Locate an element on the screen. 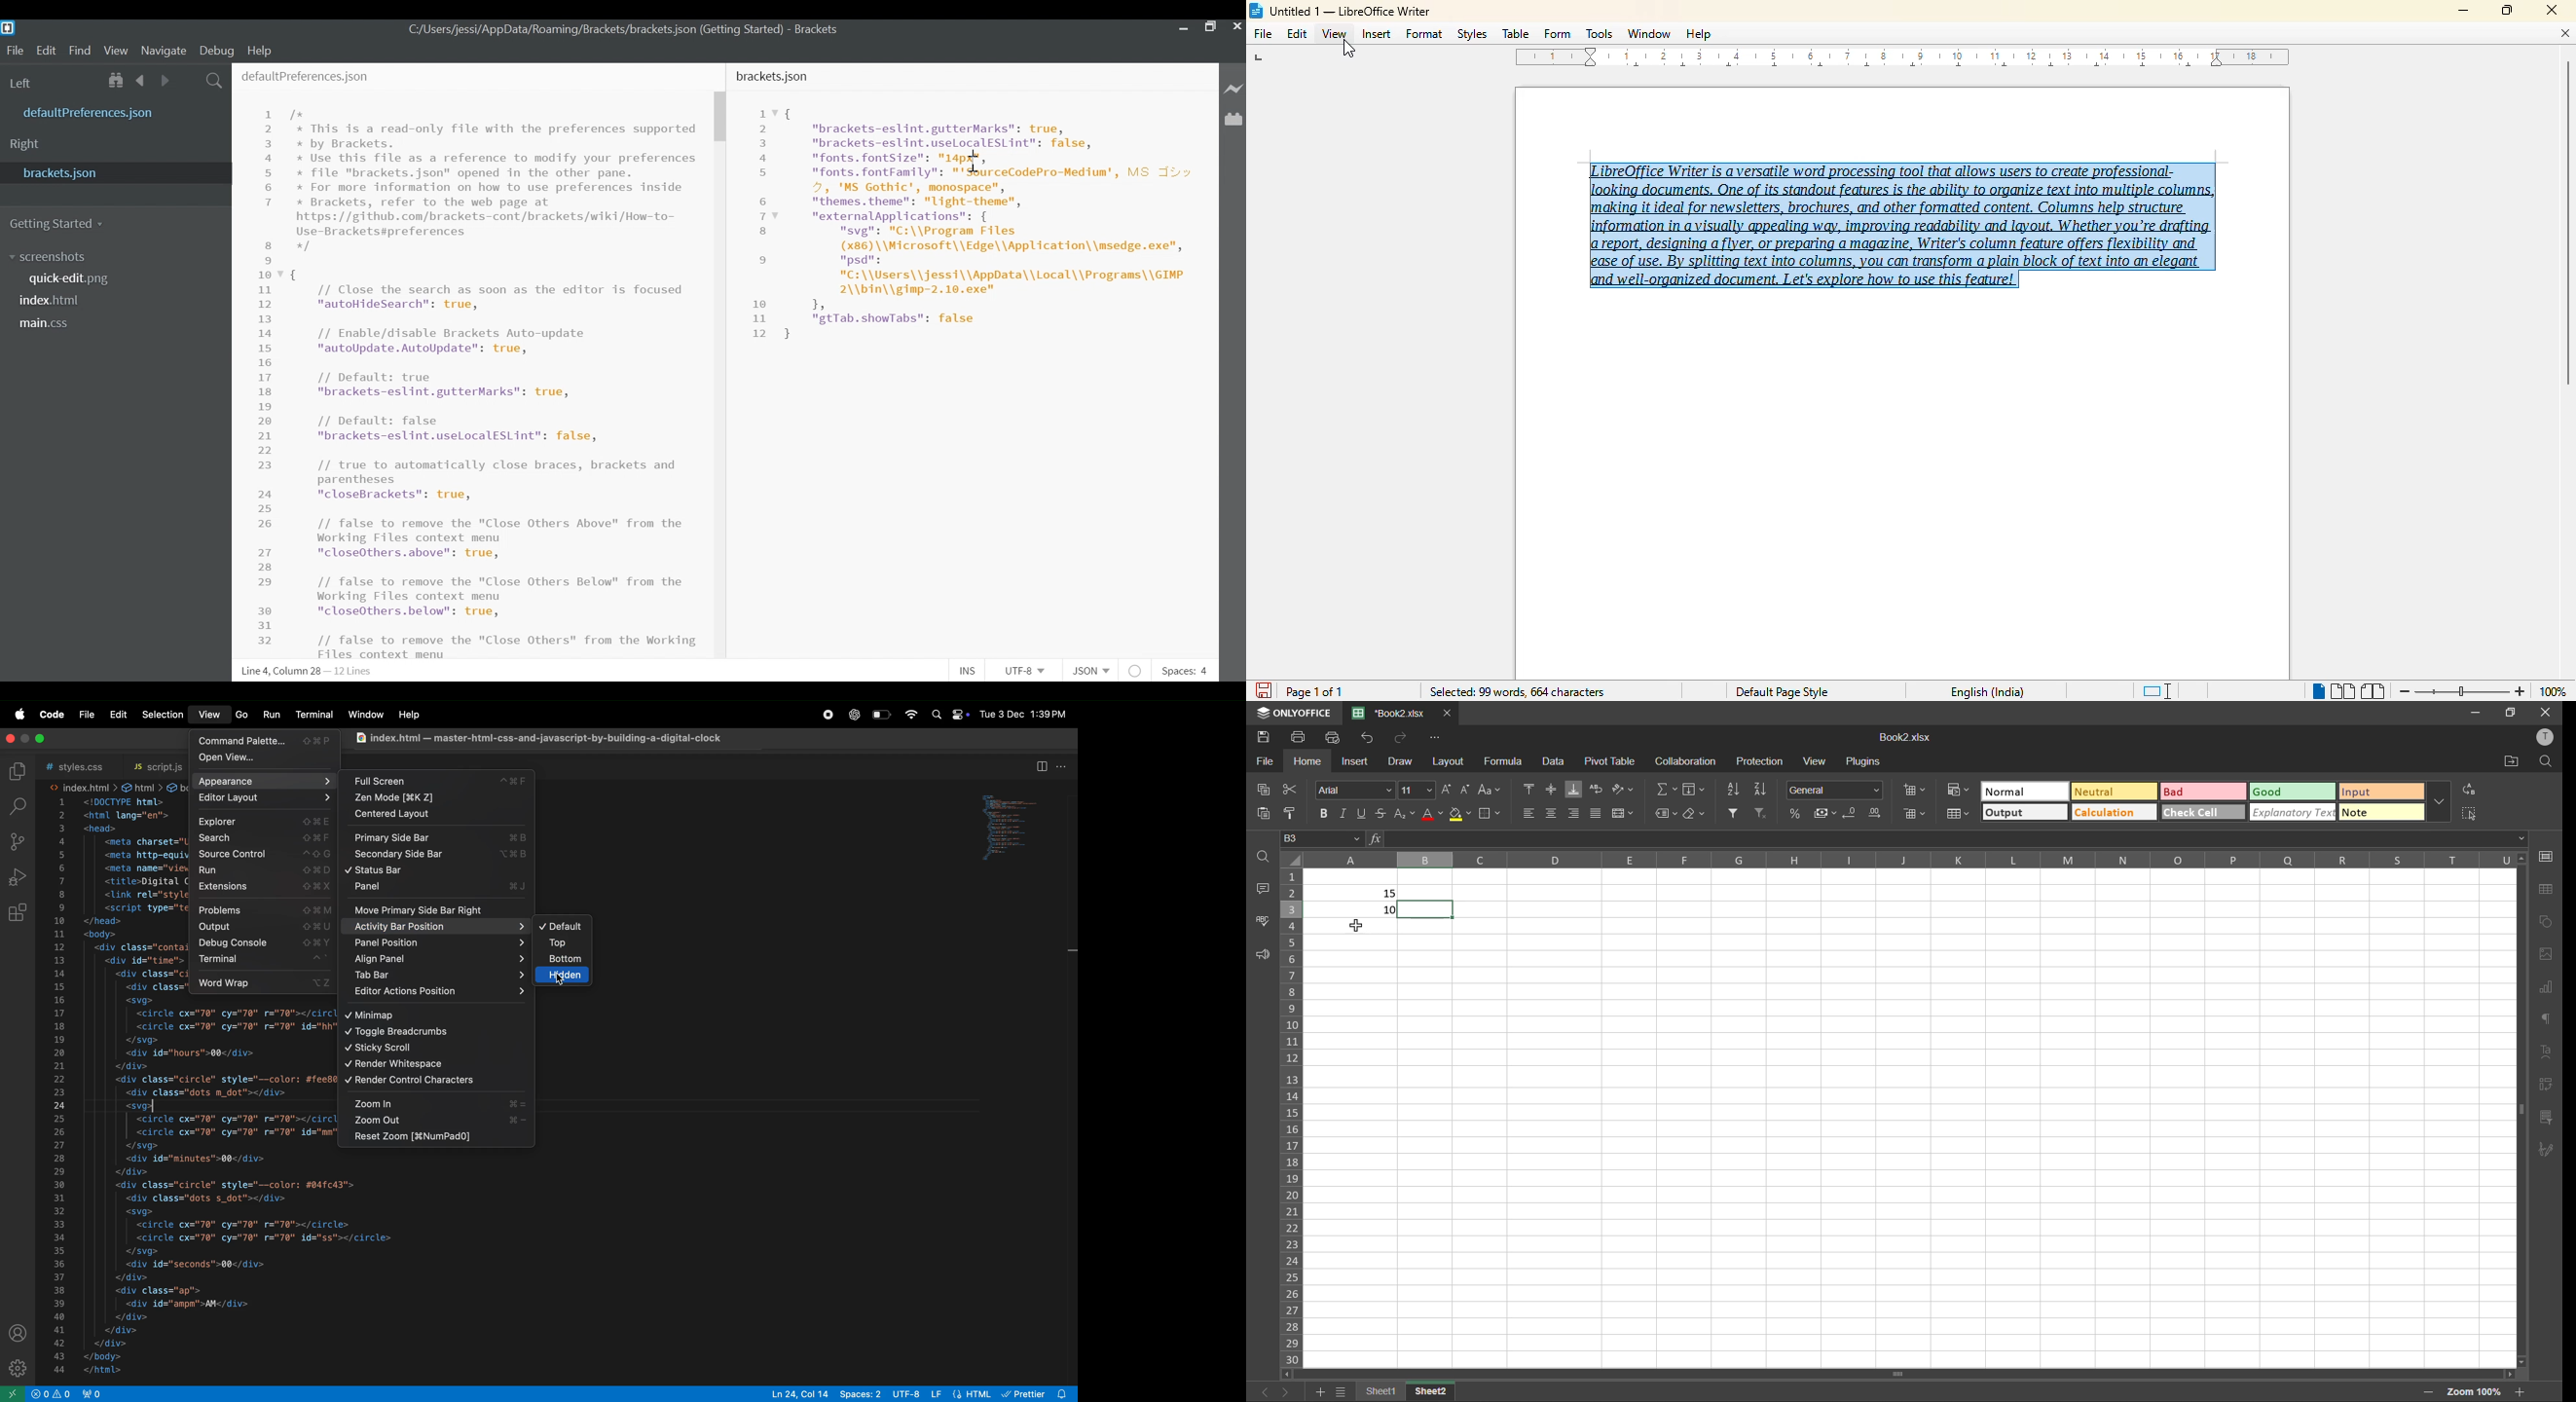 The width and height of the screenshot is (2576, 1428). filter is located at coordinates (1735, 812).